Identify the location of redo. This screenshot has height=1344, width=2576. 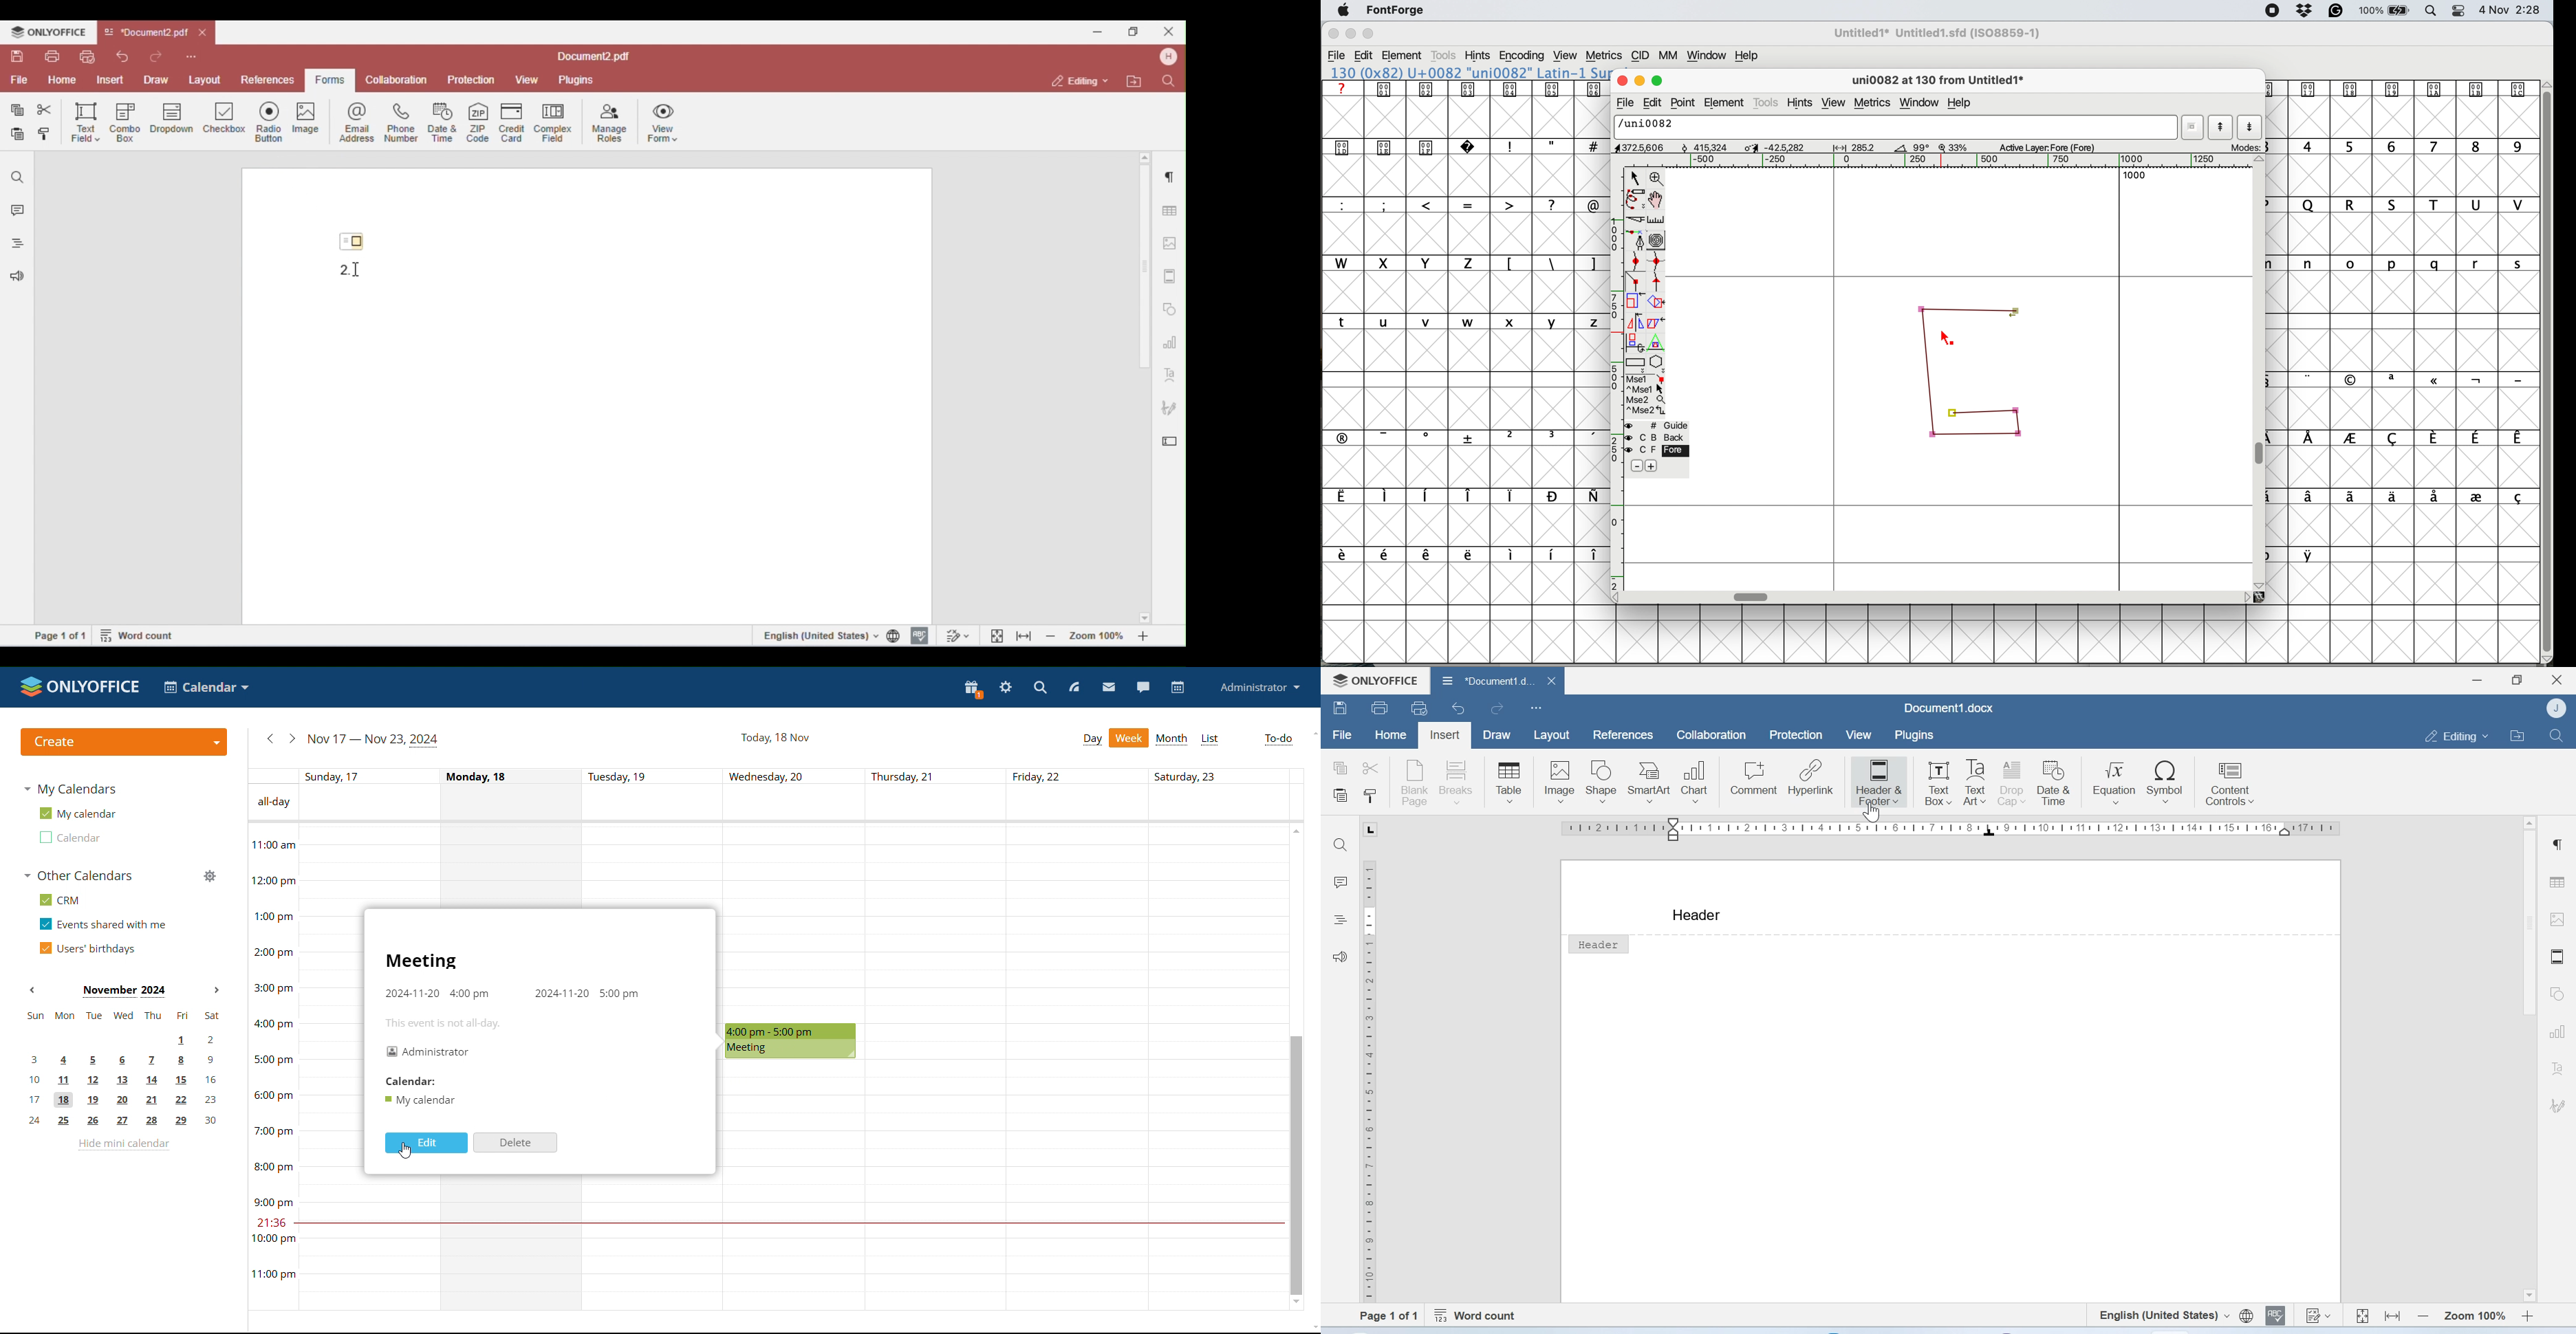
(1497, 710).